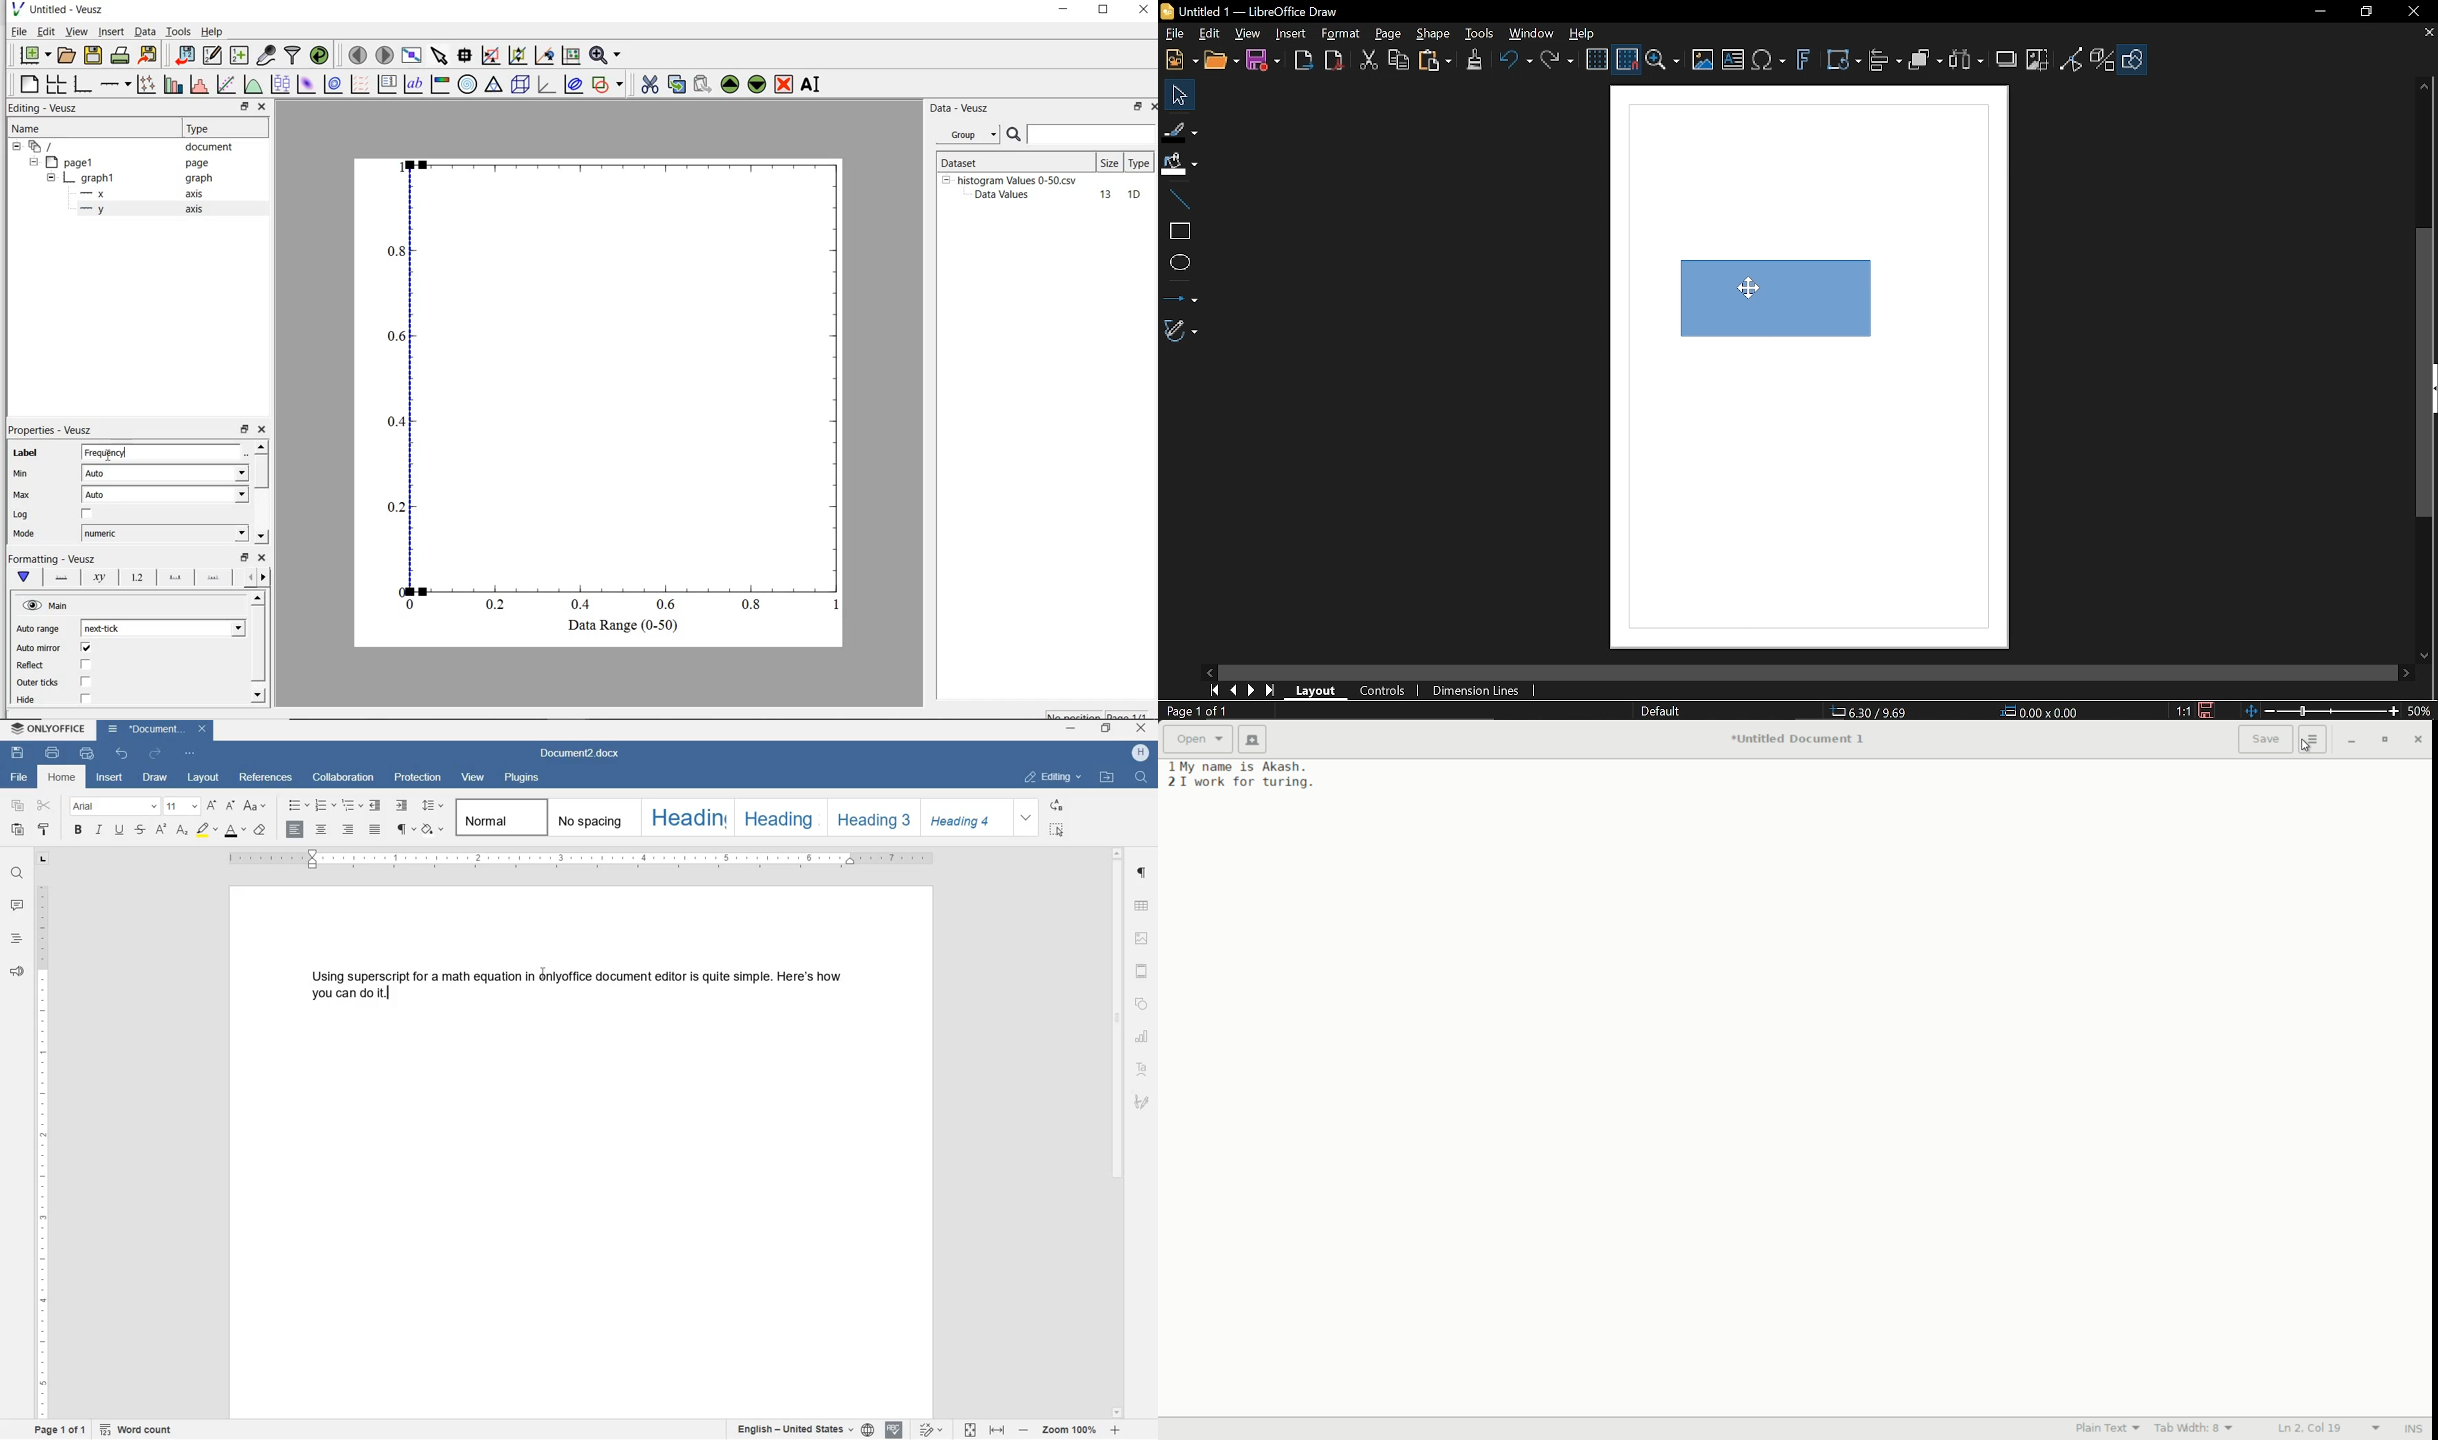  Describe the element at coordinates (39, 647) in the screenshot. I see `‘Auto mirror` at that location.